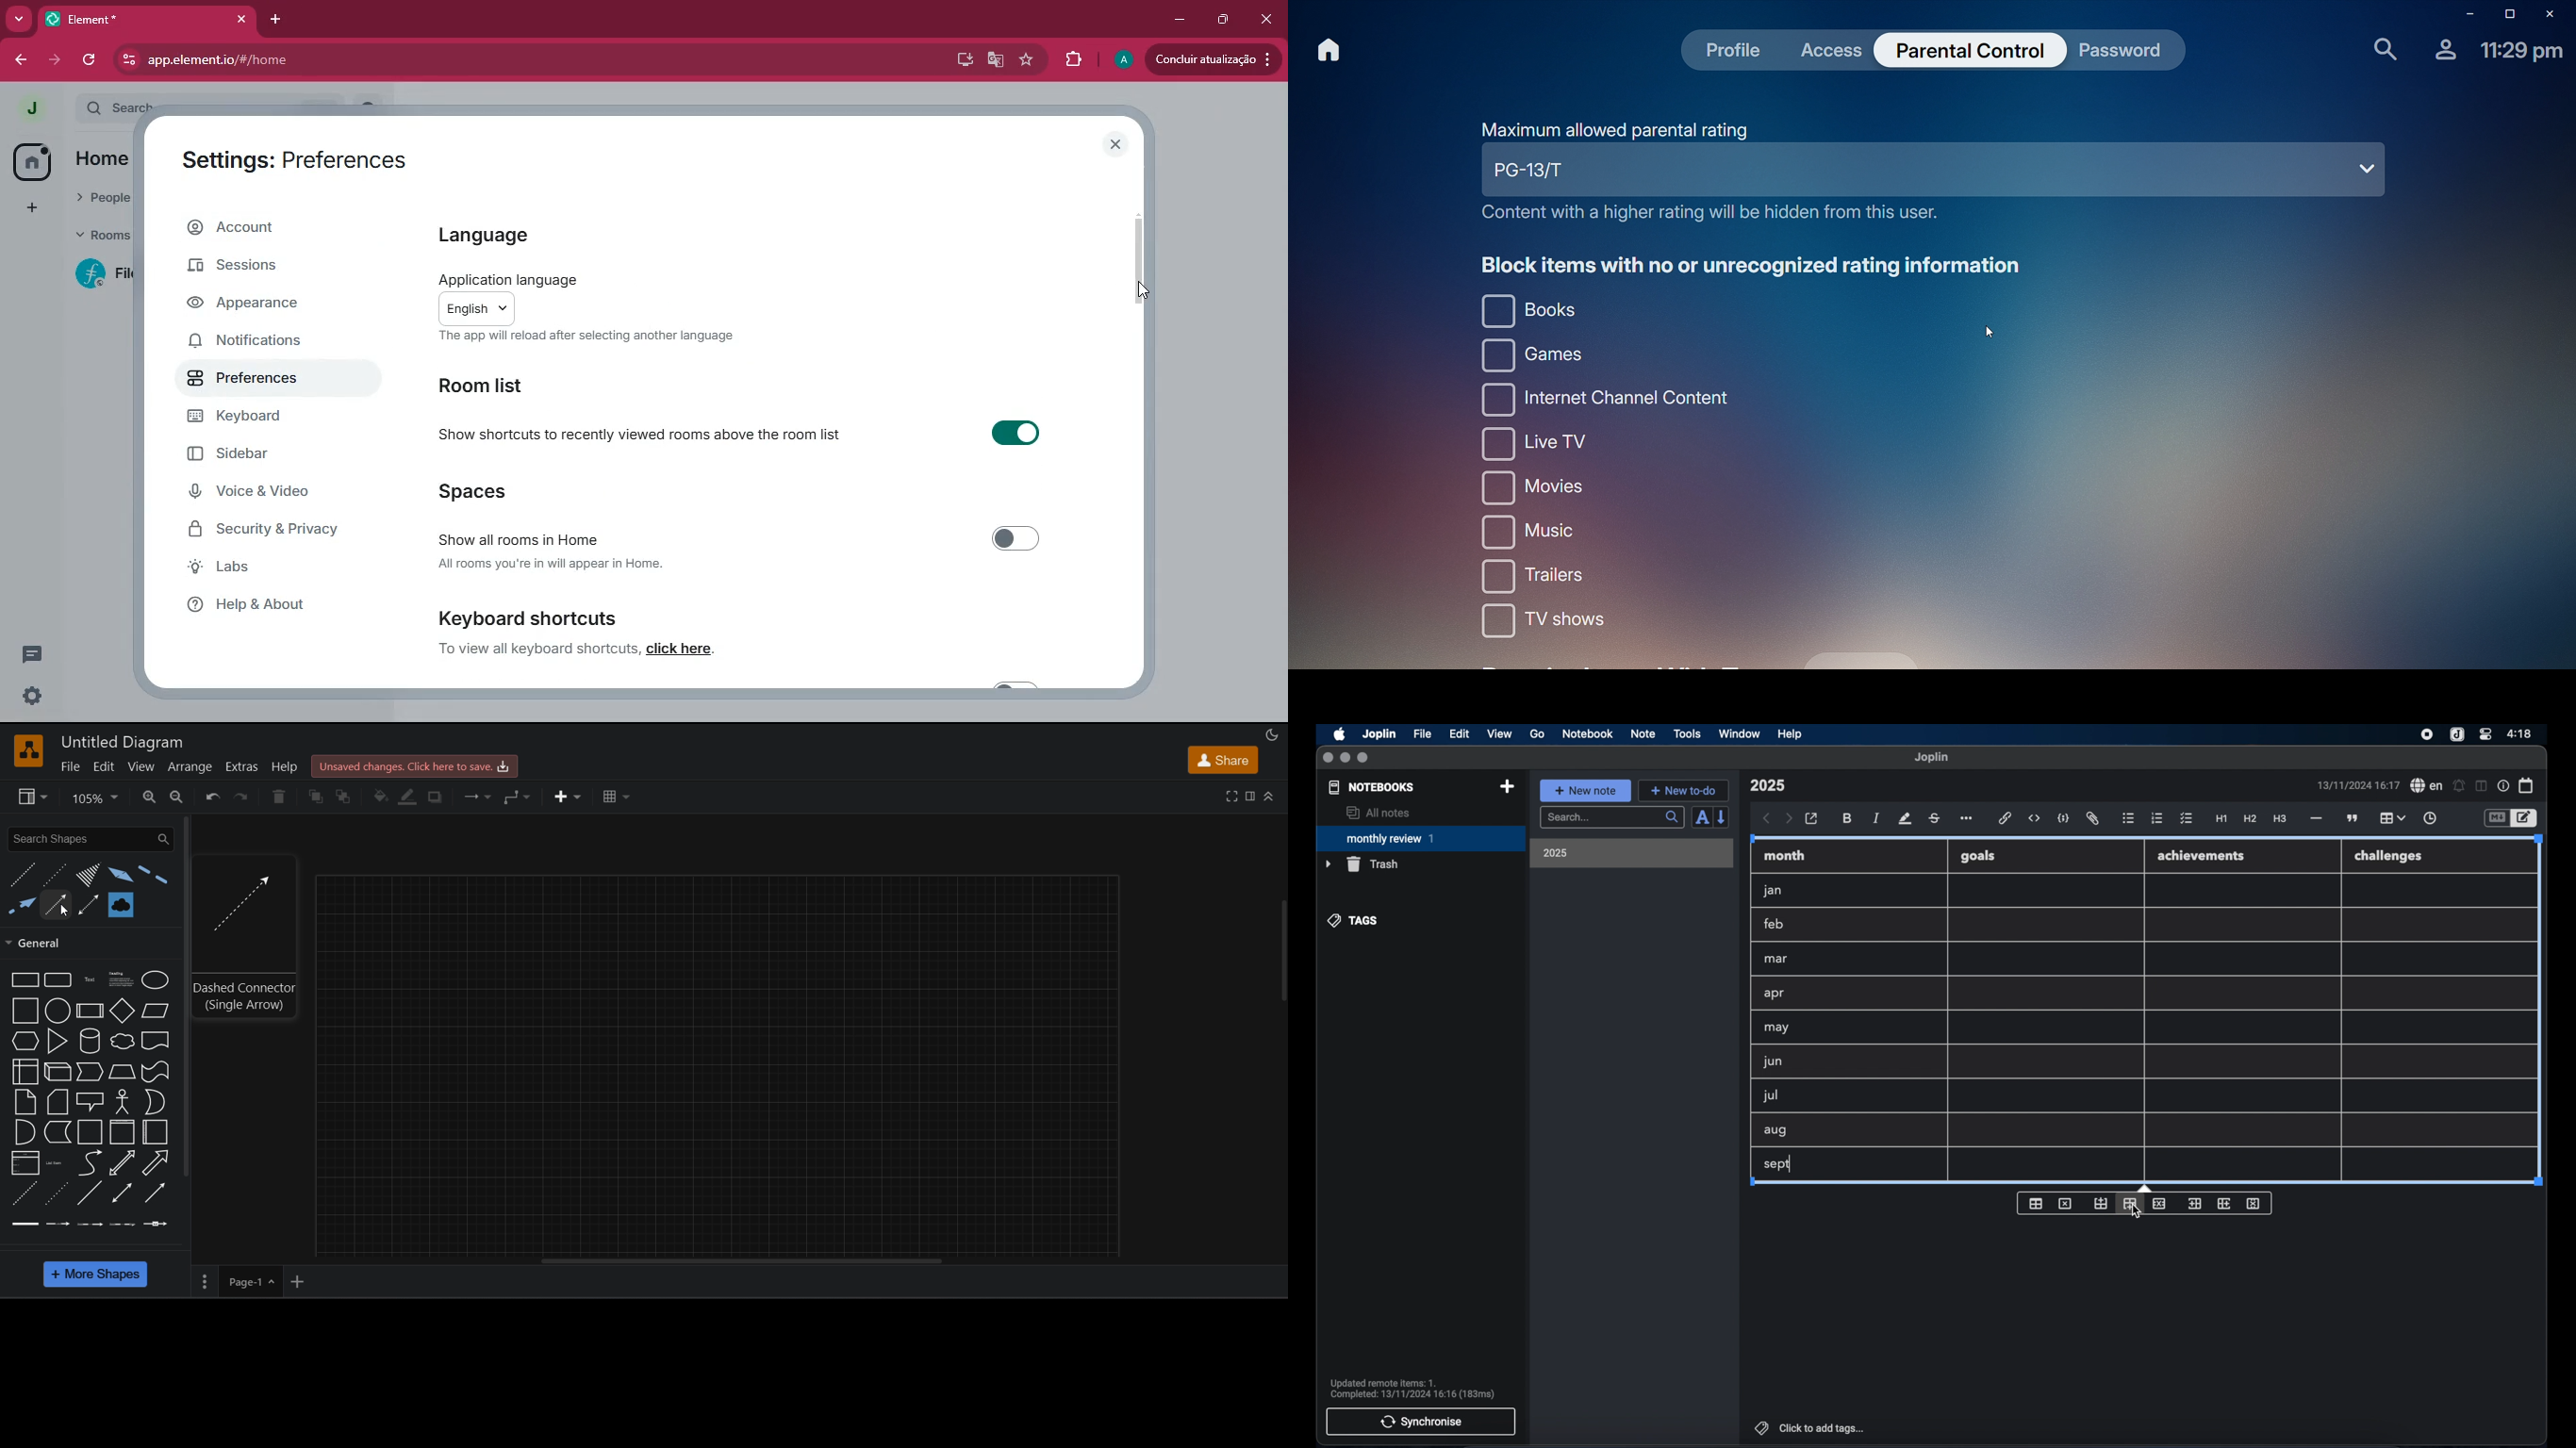 The height and width of the screenshot is (1456, 2576). I want to click on new to-do, so click(1684, 790).